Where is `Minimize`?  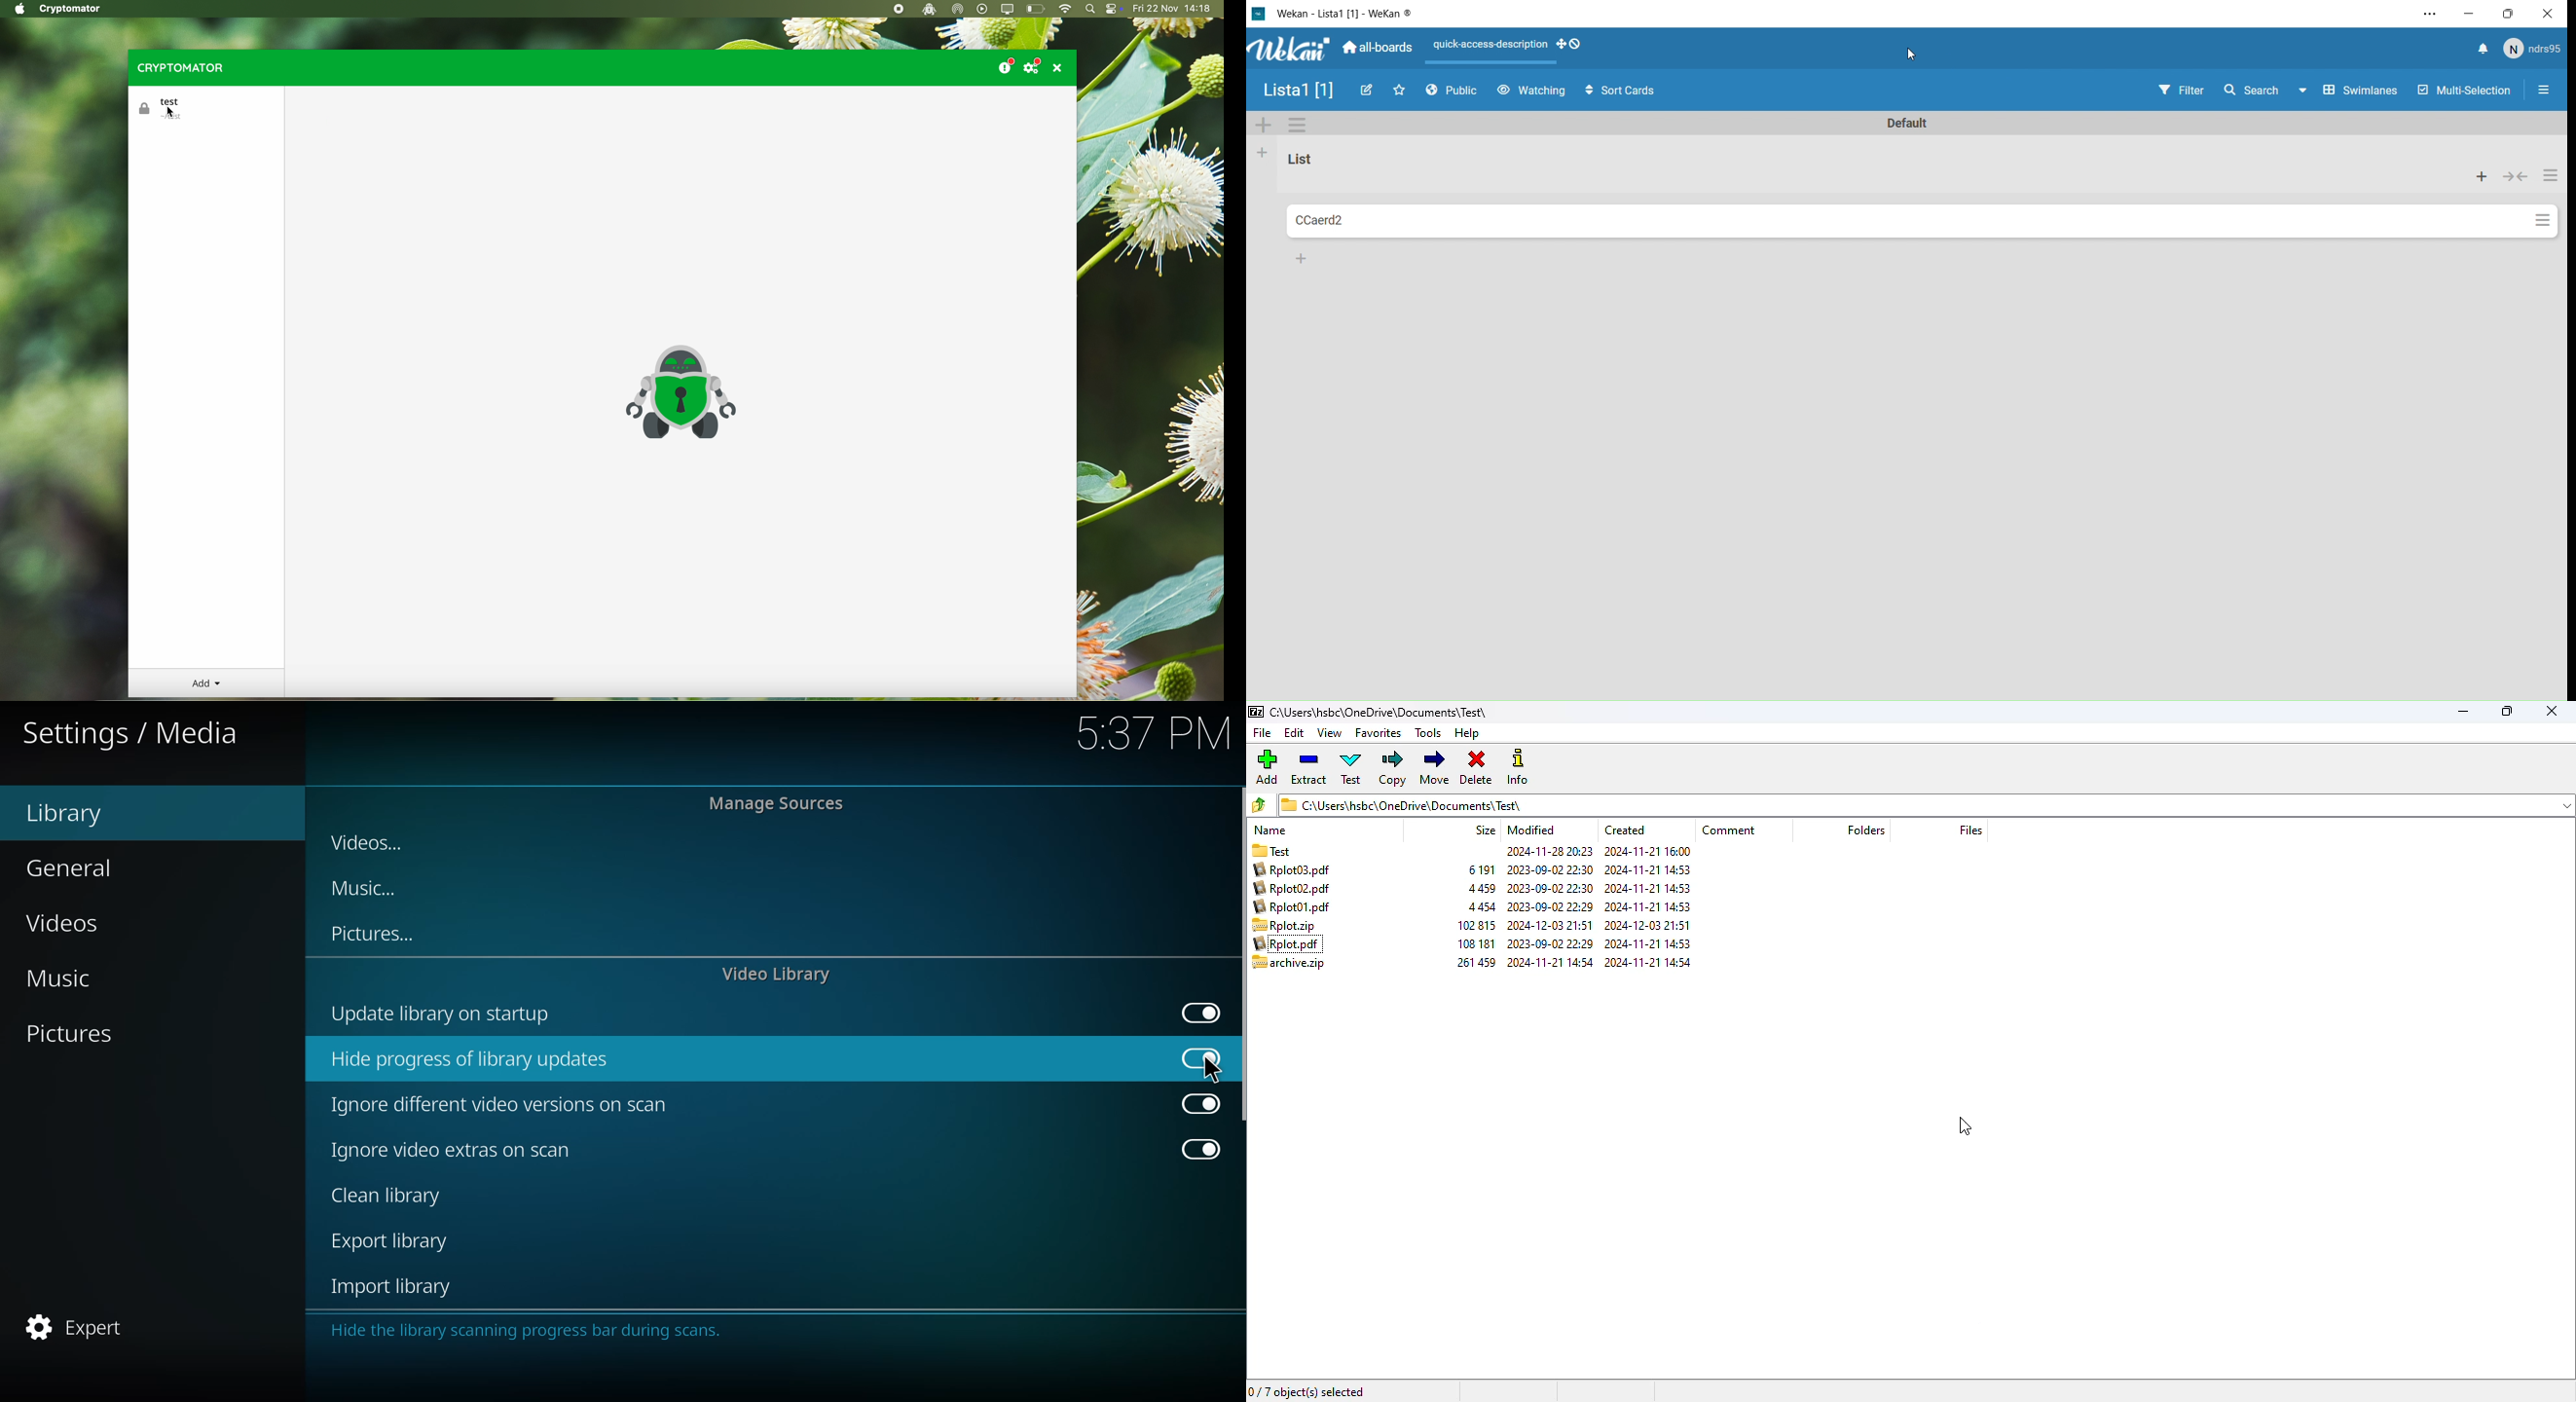 Minimize is located at coordinates (2475, 14).